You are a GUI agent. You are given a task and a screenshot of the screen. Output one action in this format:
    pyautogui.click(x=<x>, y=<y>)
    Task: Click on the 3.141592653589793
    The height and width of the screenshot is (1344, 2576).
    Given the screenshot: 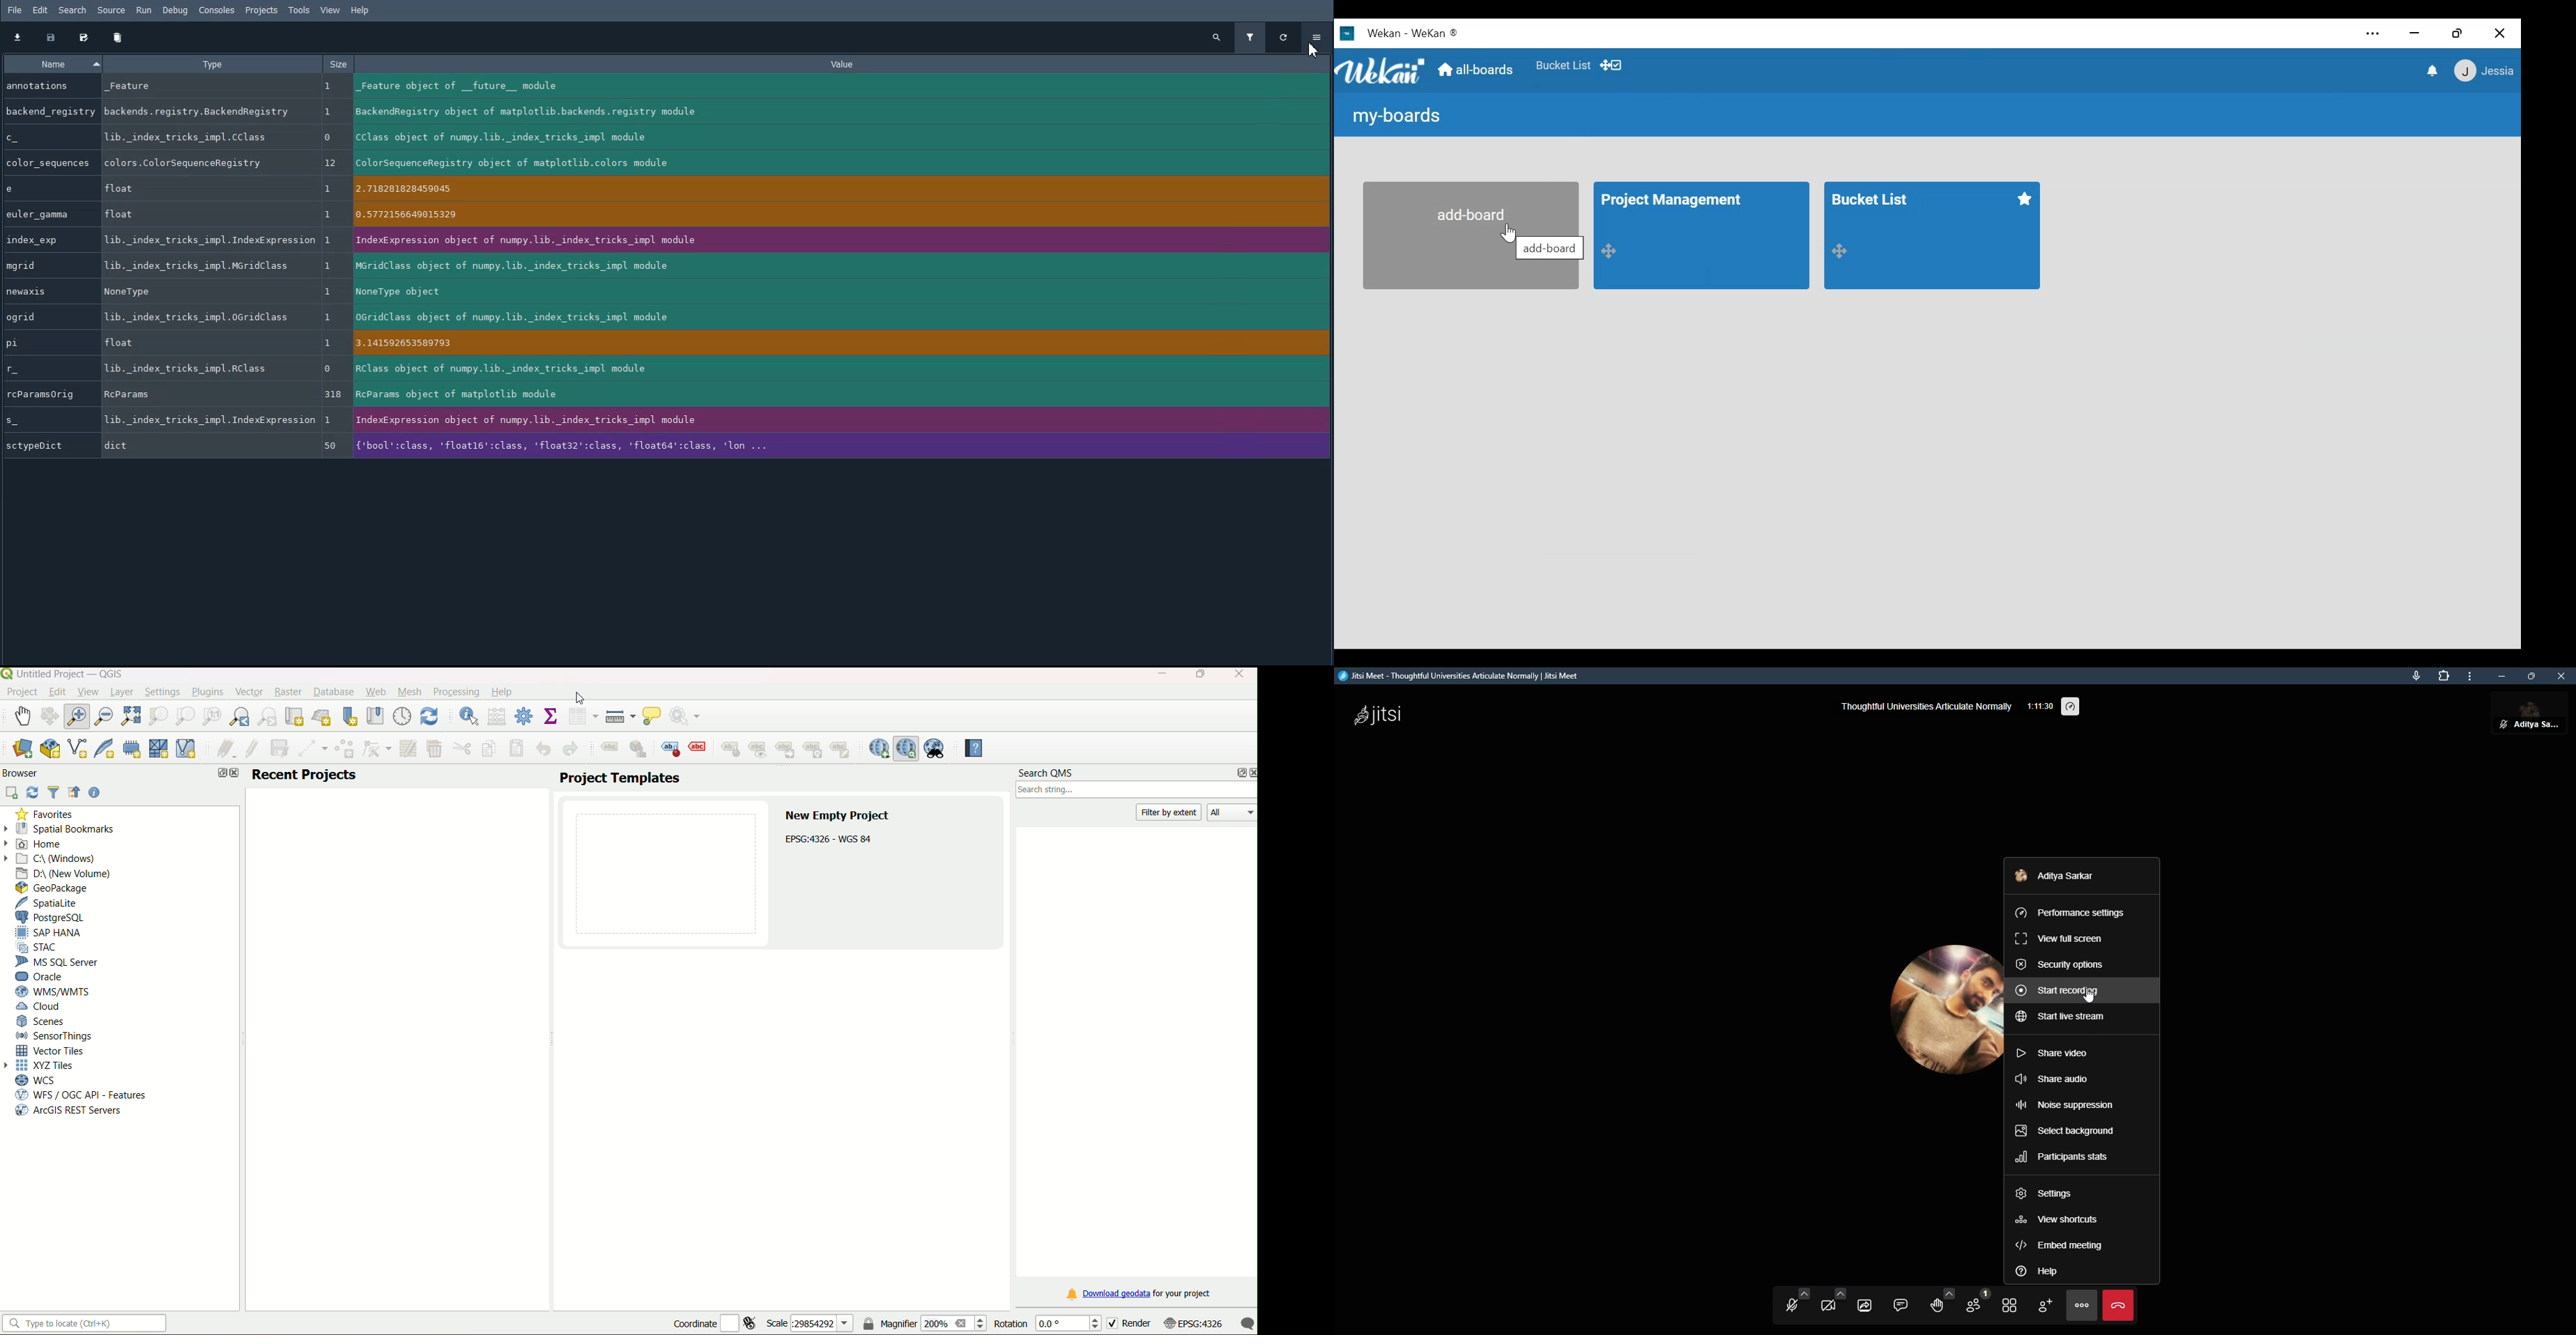 What is the action you would take?
    pyautogui.click(x=845, y=345)
    